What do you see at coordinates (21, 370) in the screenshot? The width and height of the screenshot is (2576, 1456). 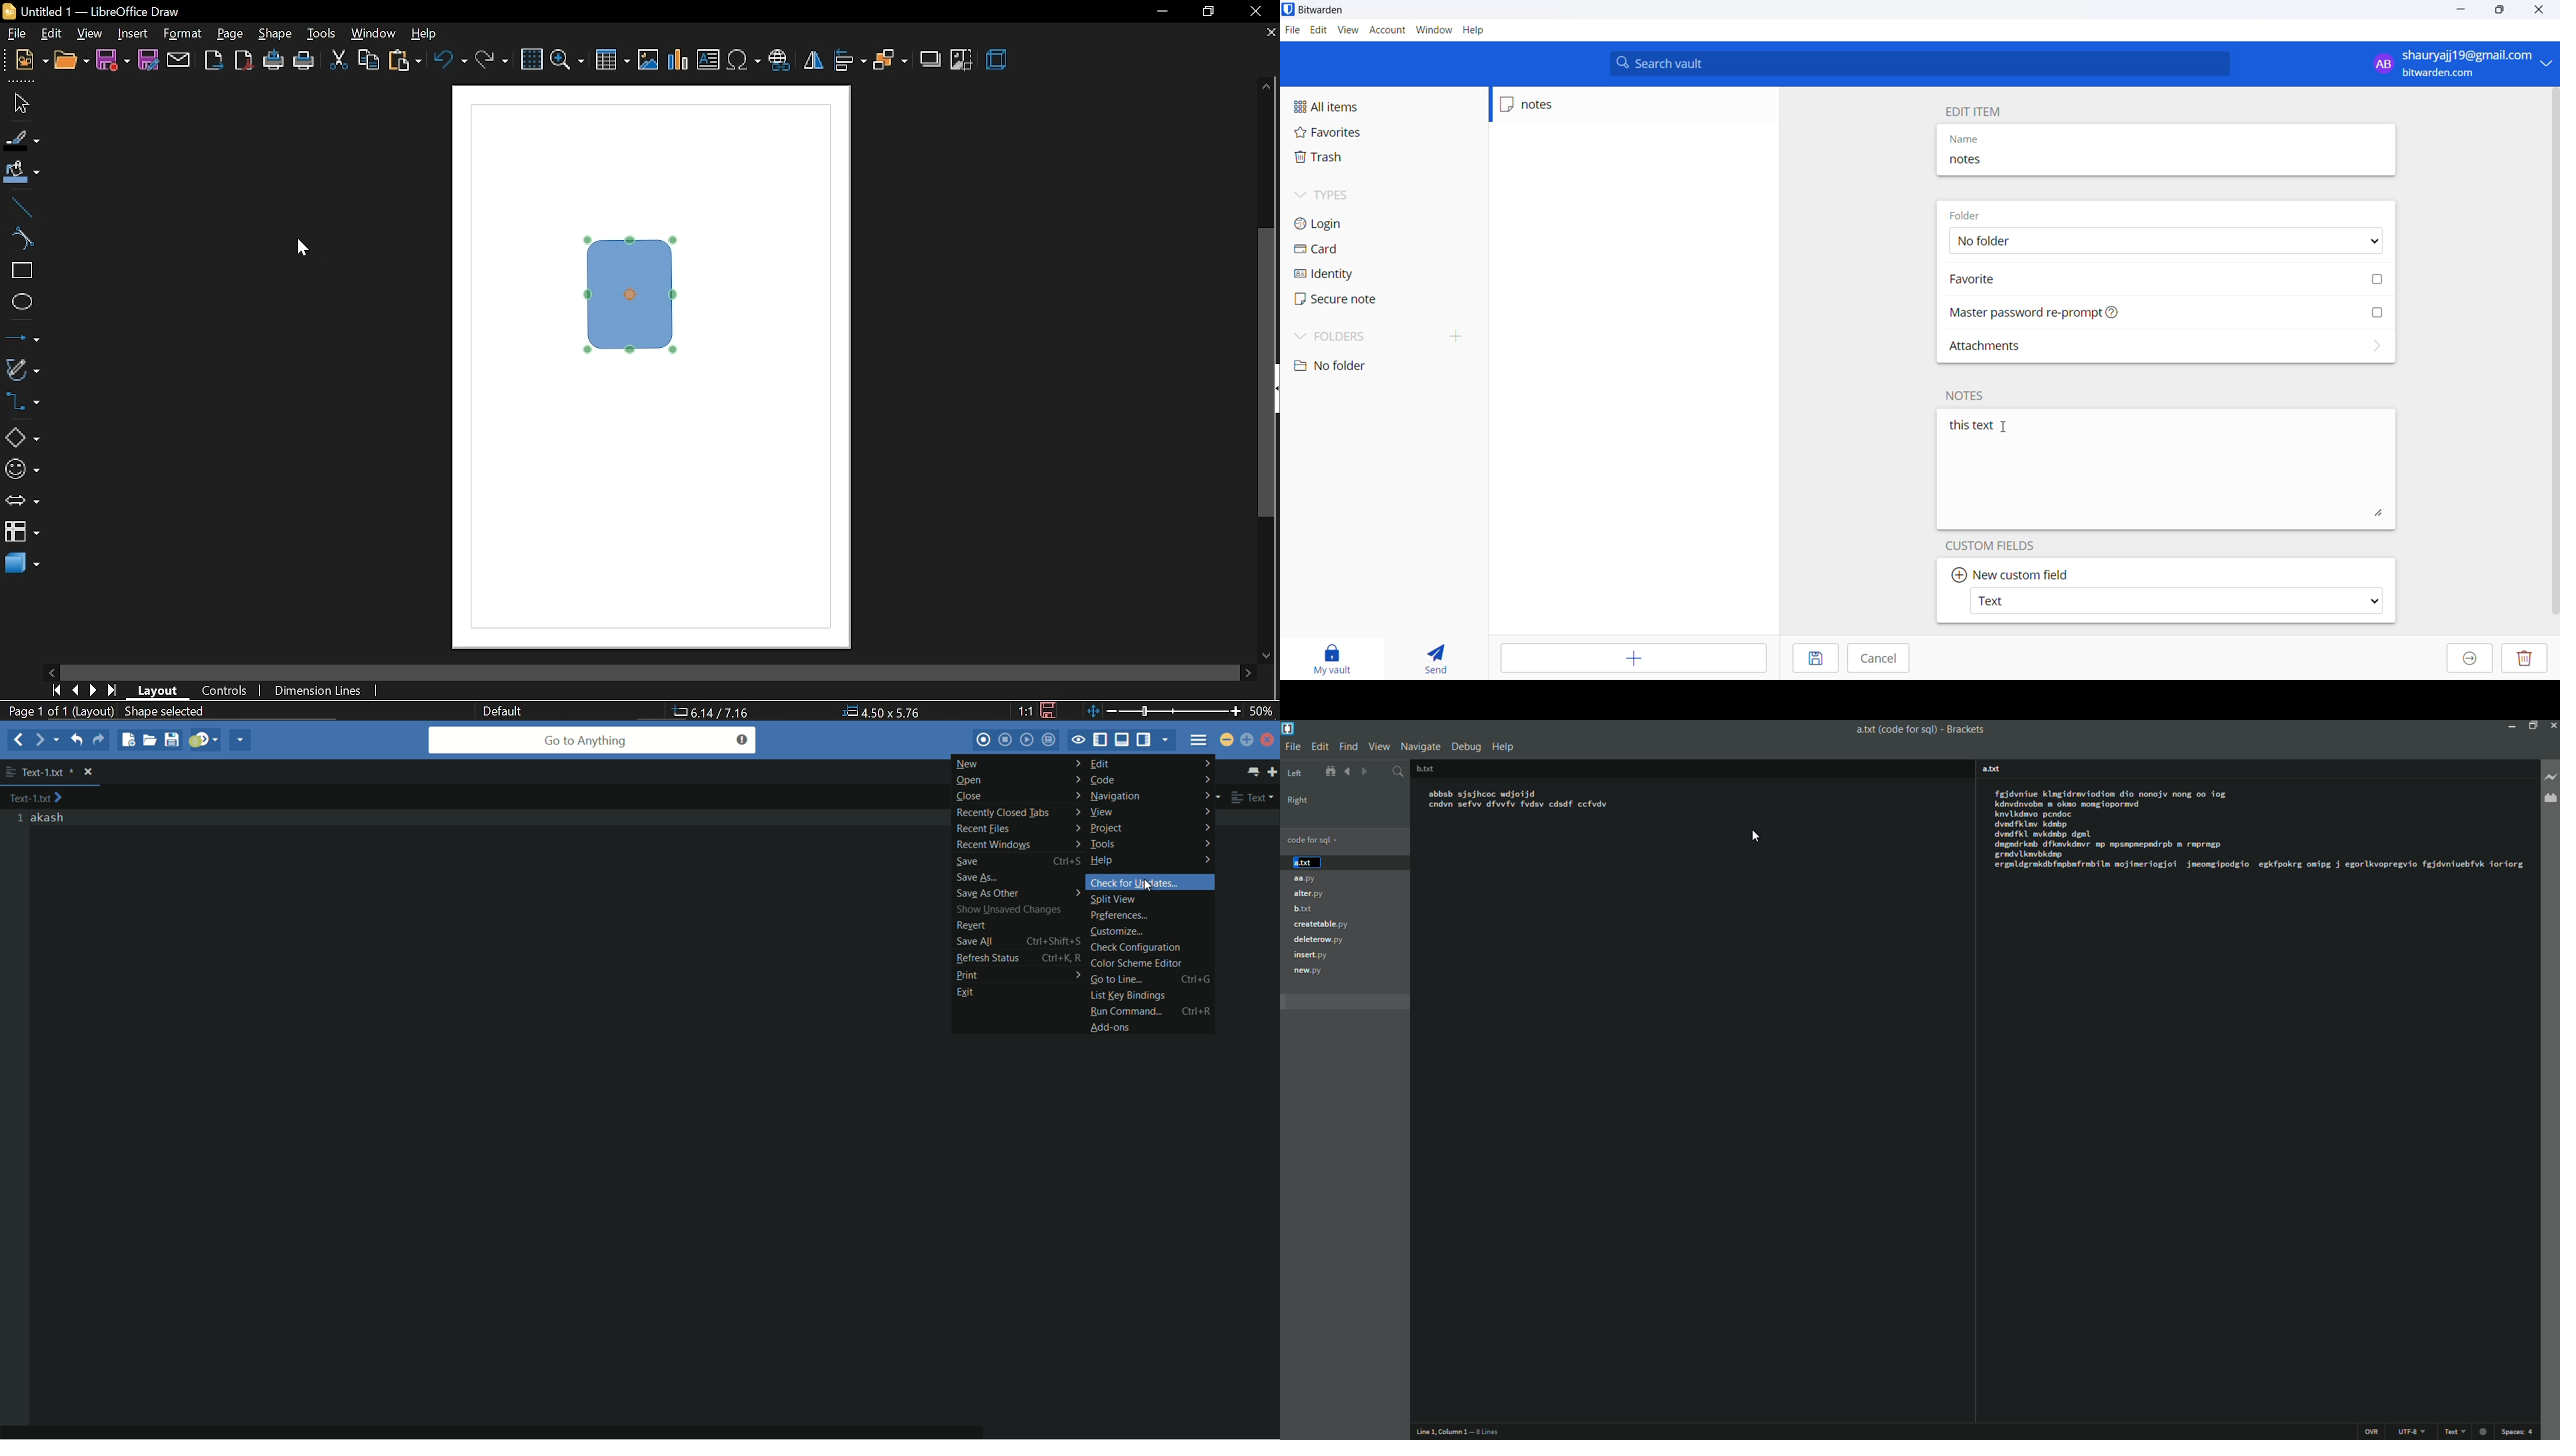 I see `curves and polygons` at bounding box center [21, 370].